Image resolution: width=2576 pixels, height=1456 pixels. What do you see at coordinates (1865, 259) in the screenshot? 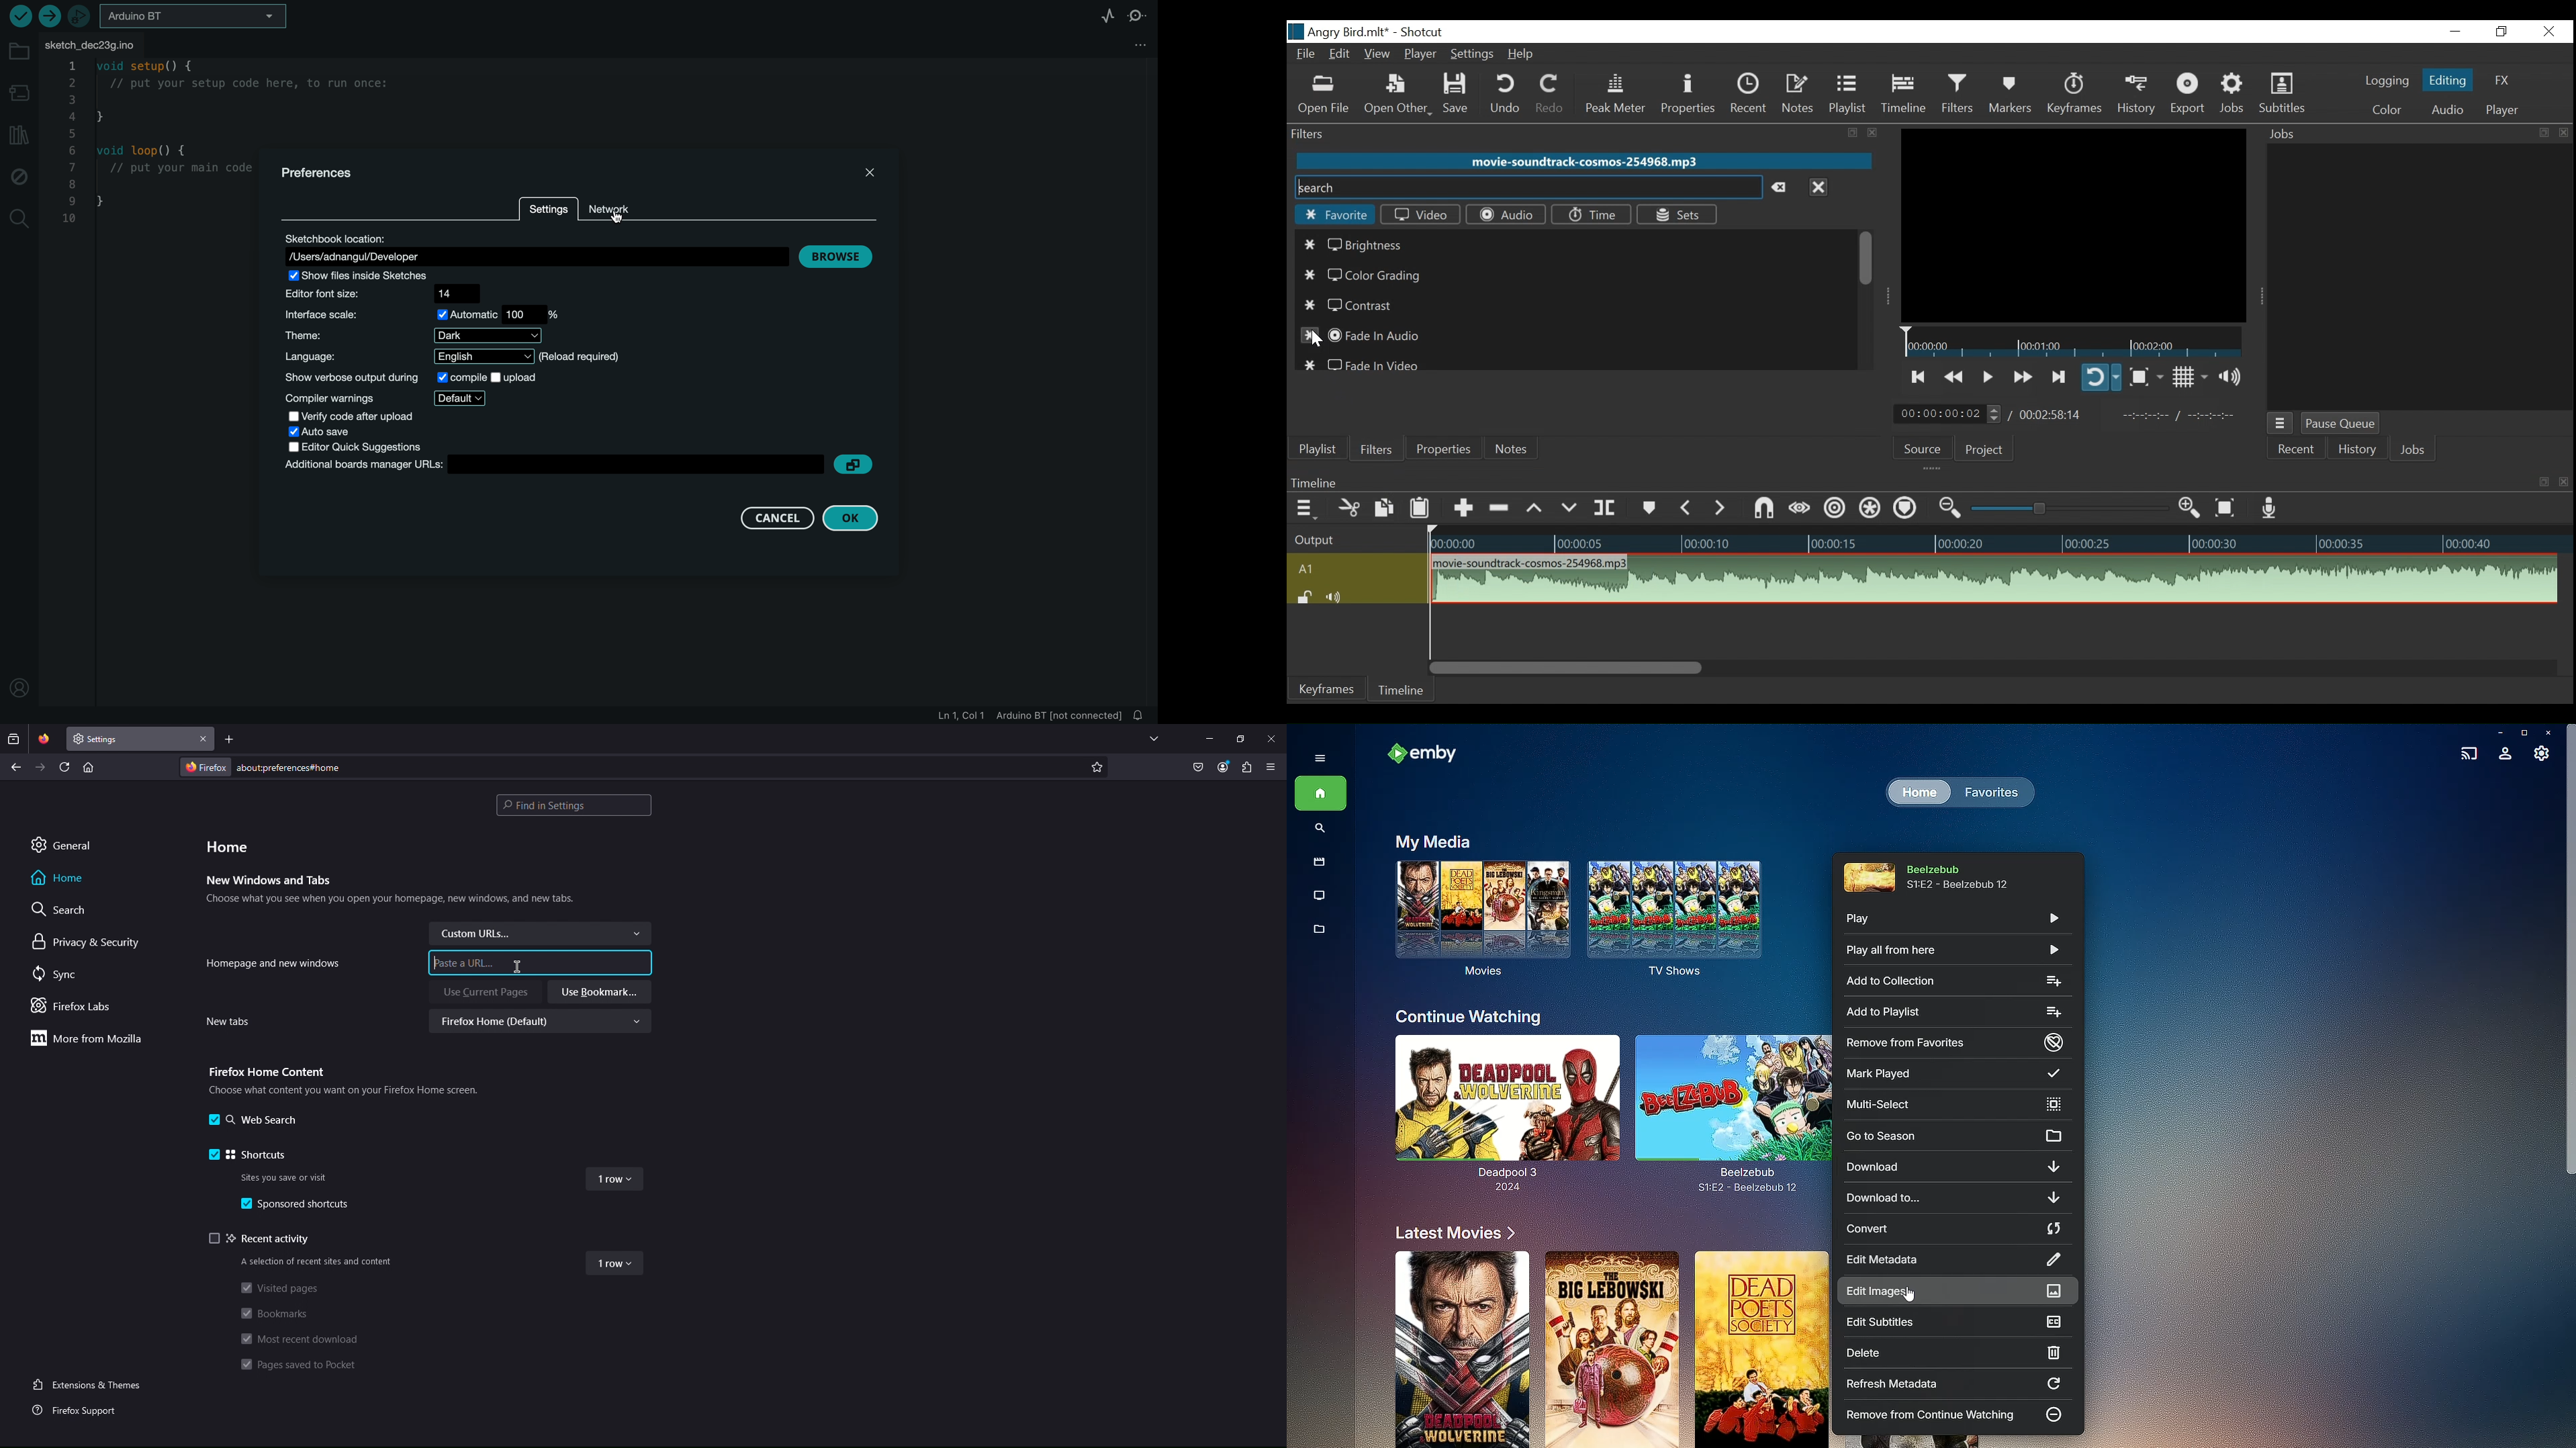
I see `Vertical Scroll bar` at bounding box center [1865, 259].